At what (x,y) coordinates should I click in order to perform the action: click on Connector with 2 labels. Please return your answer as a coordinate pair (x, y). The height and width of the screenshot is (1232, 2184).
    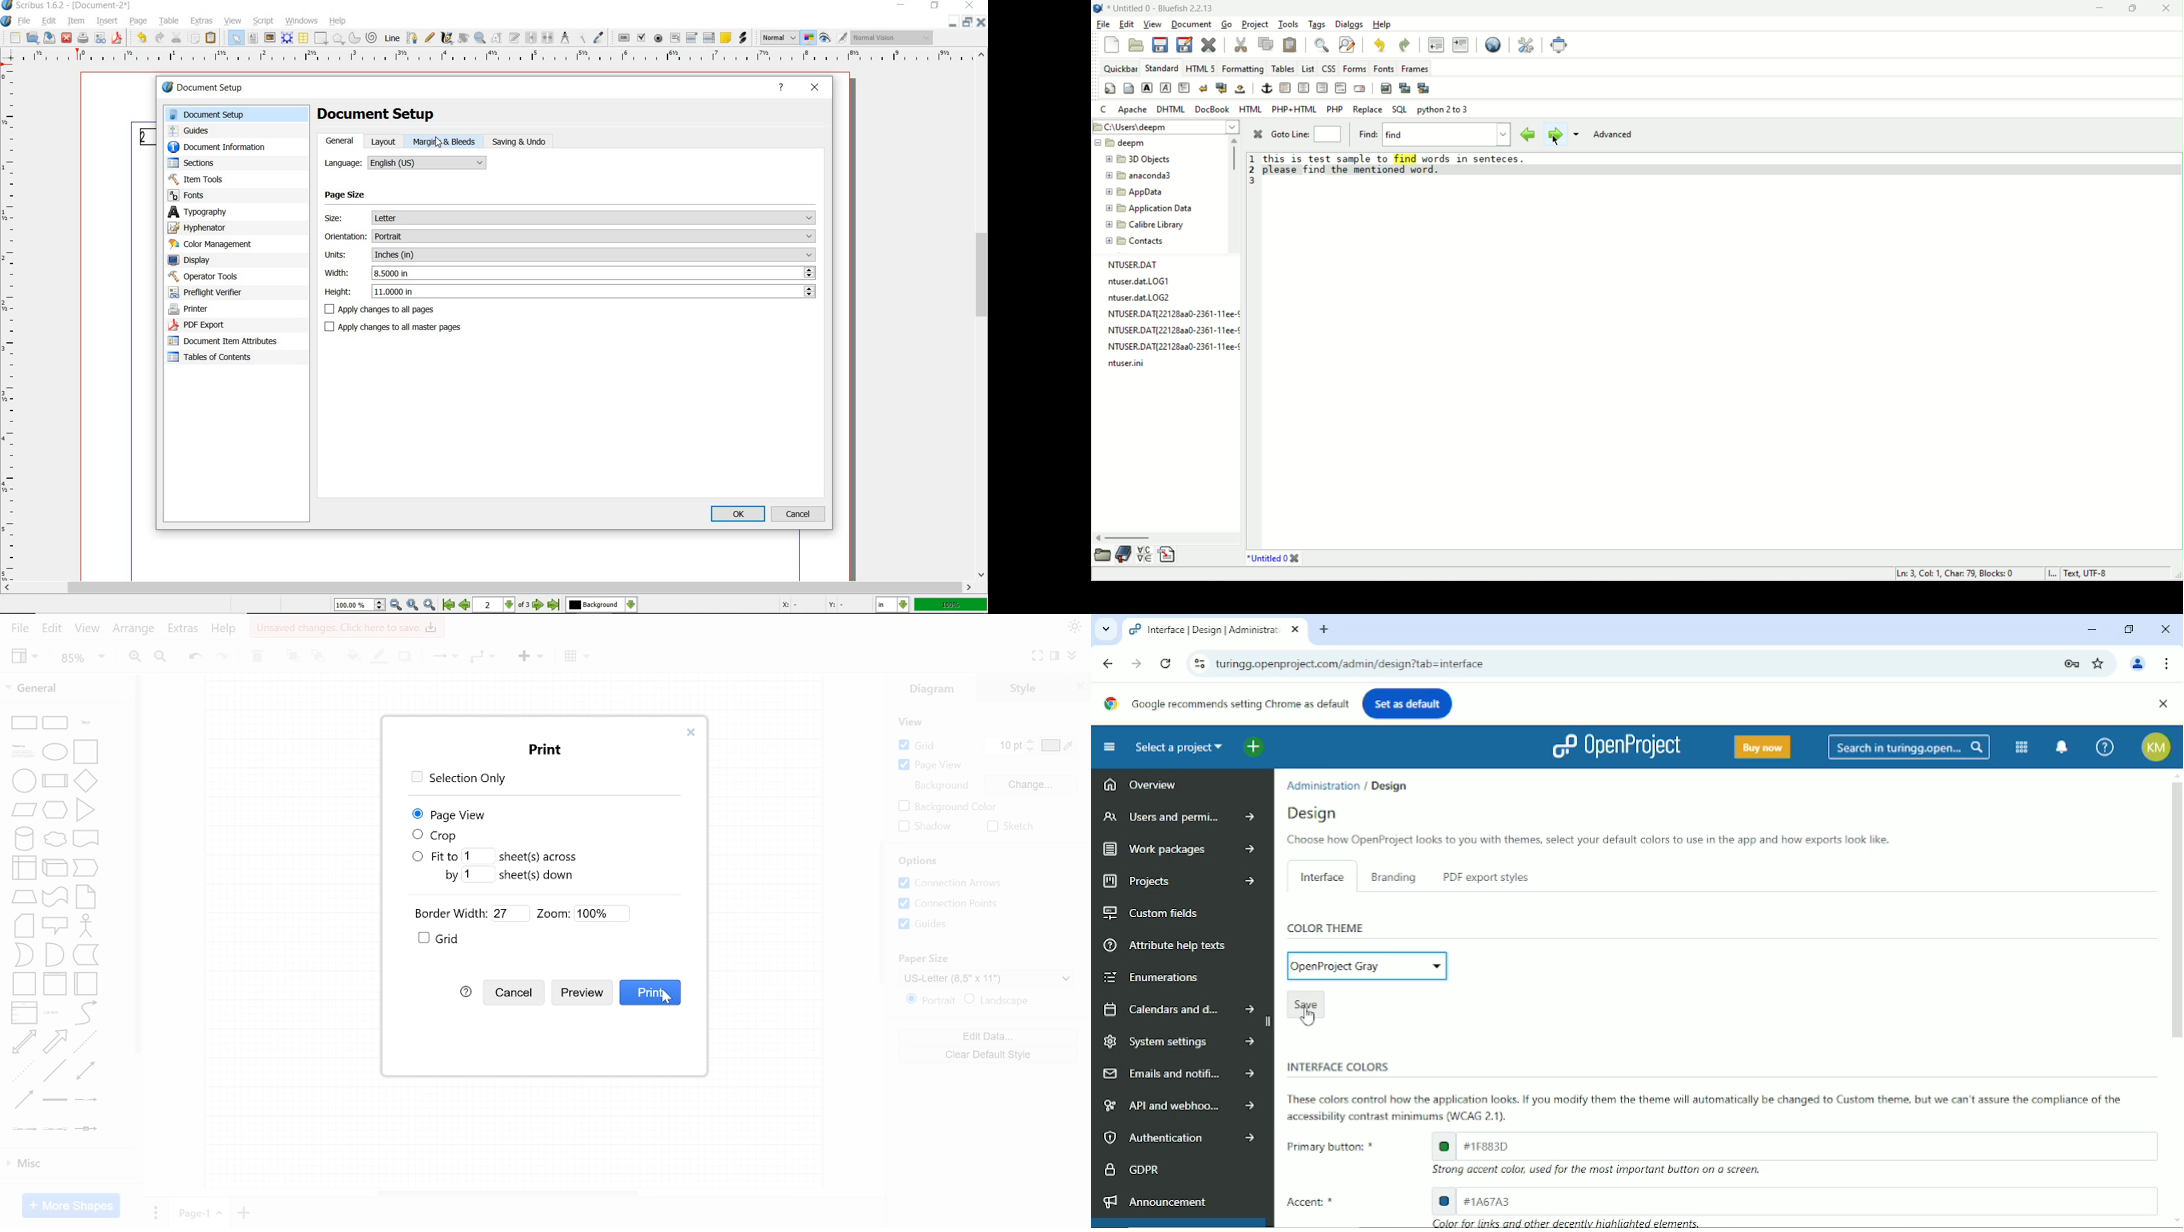
    Looking at the image, I should click on (24, 1129).